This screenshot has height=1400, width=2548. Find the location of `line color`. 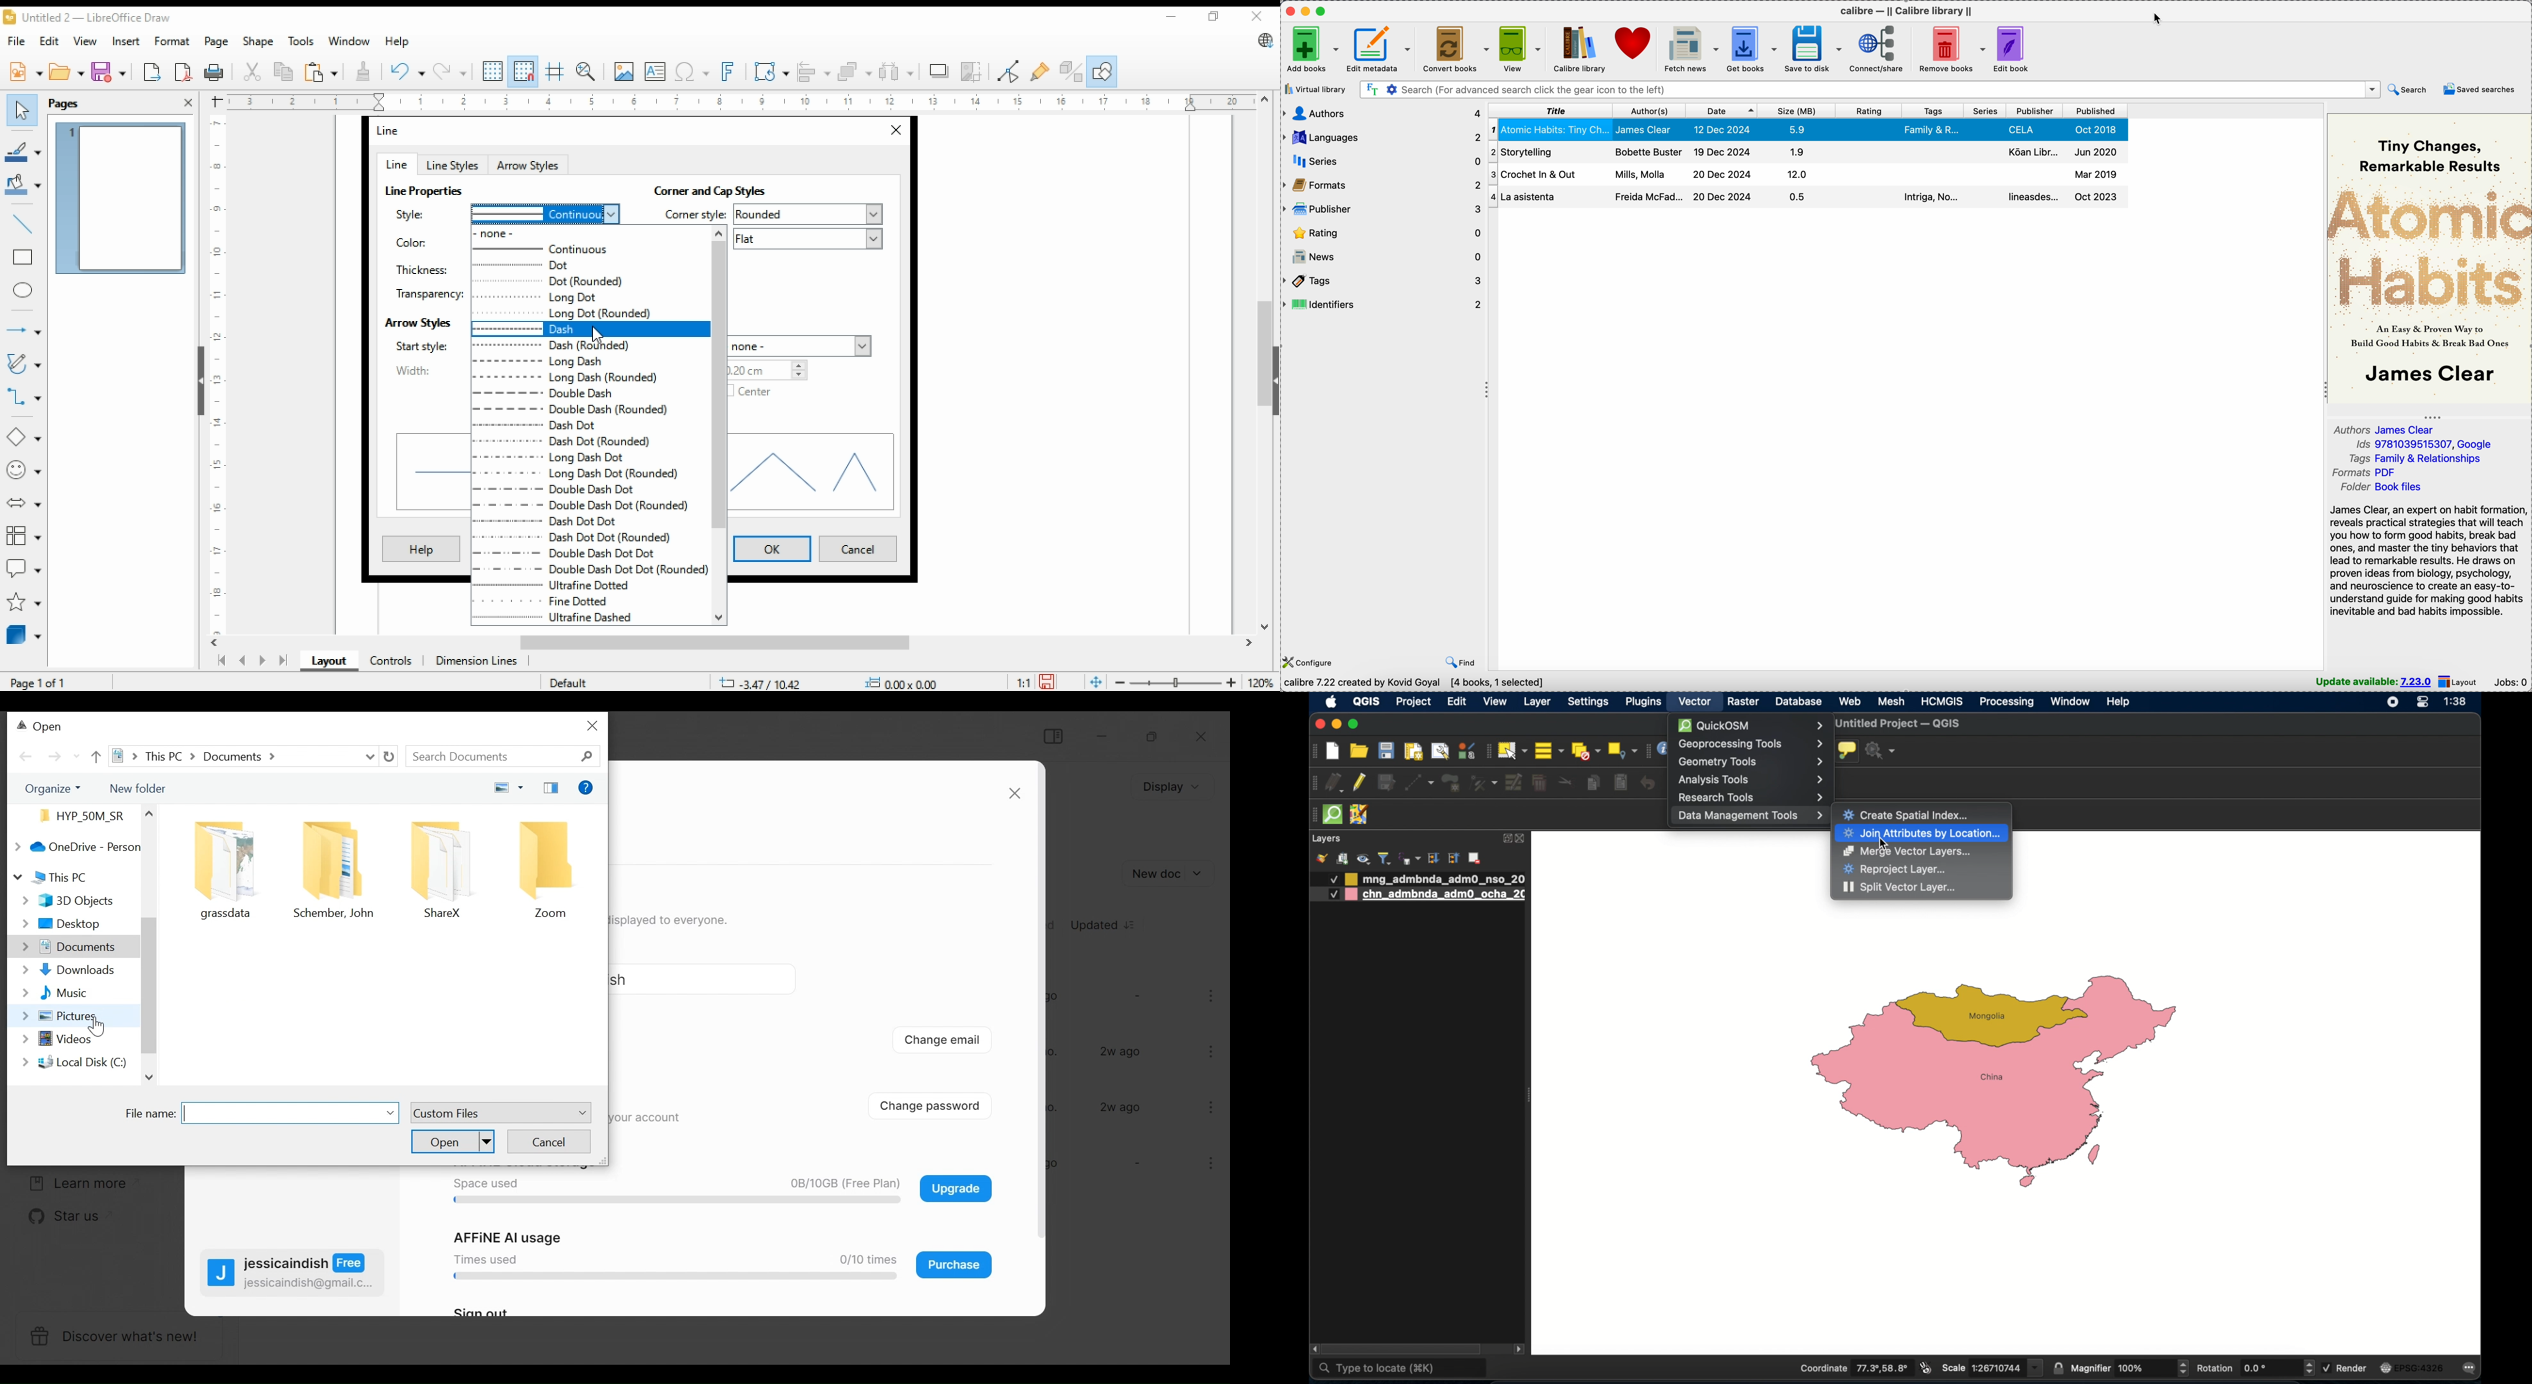

line color is located at coordinates (23, 150).